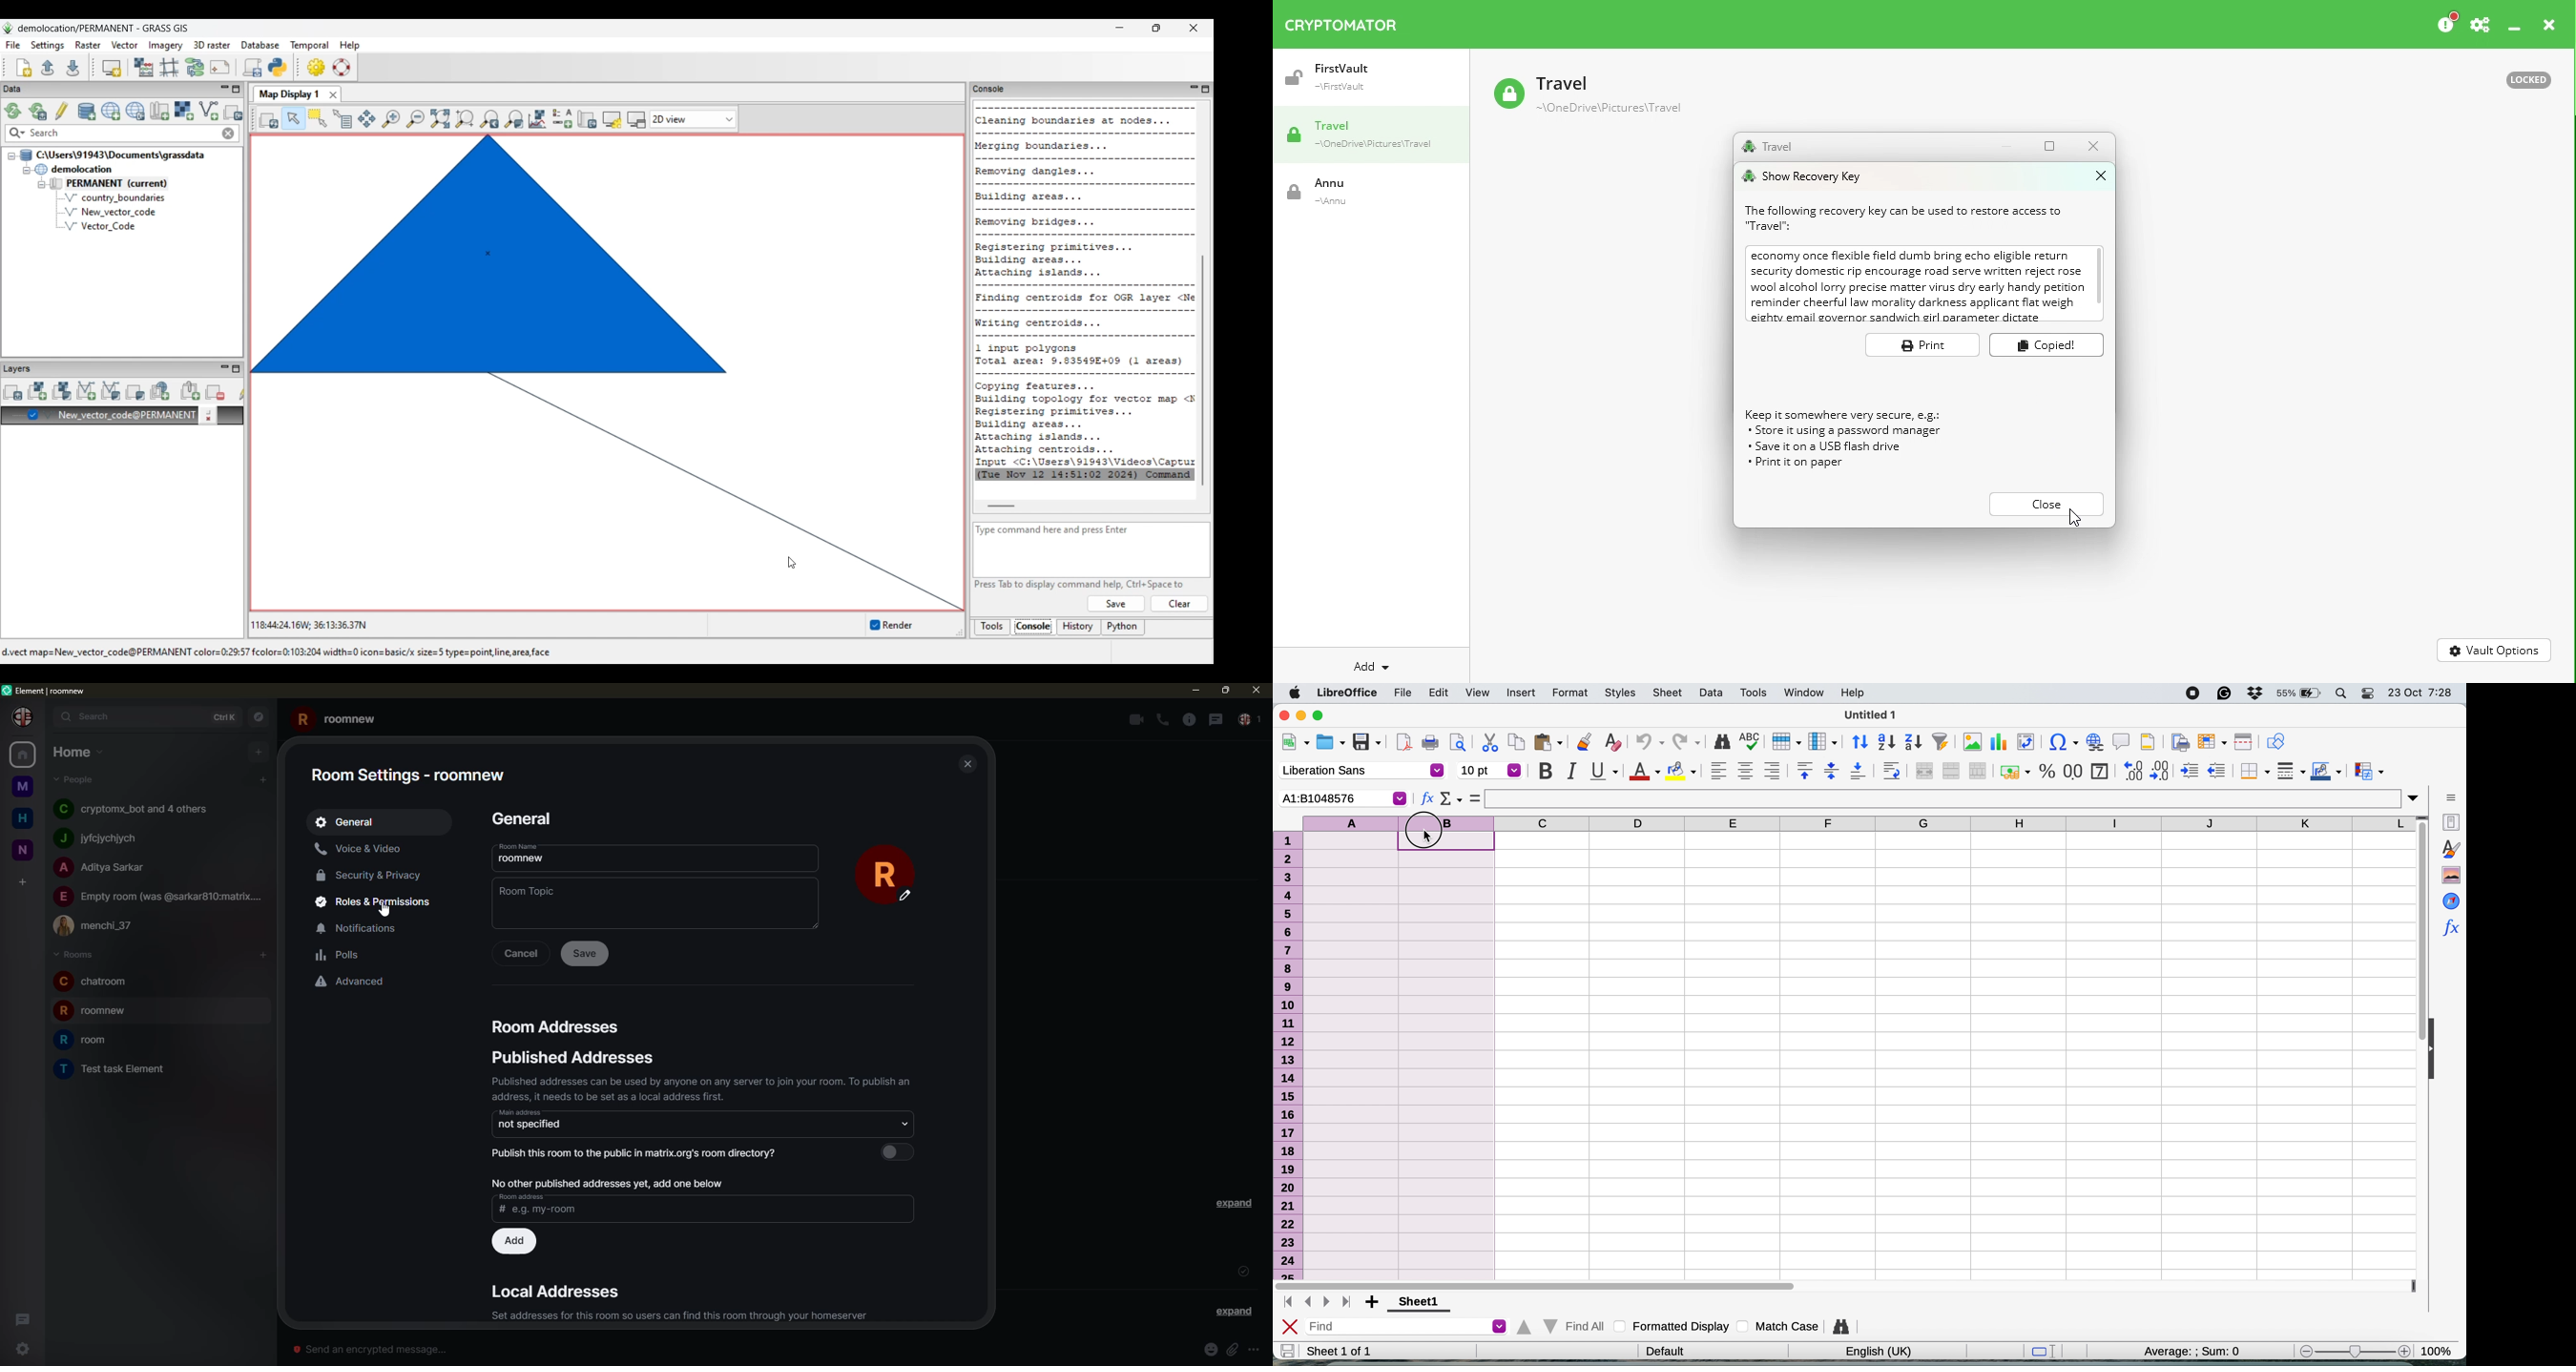 This screenshot has height=1372, width=2576. I want to click on clone formatting, so click(1583, 744).